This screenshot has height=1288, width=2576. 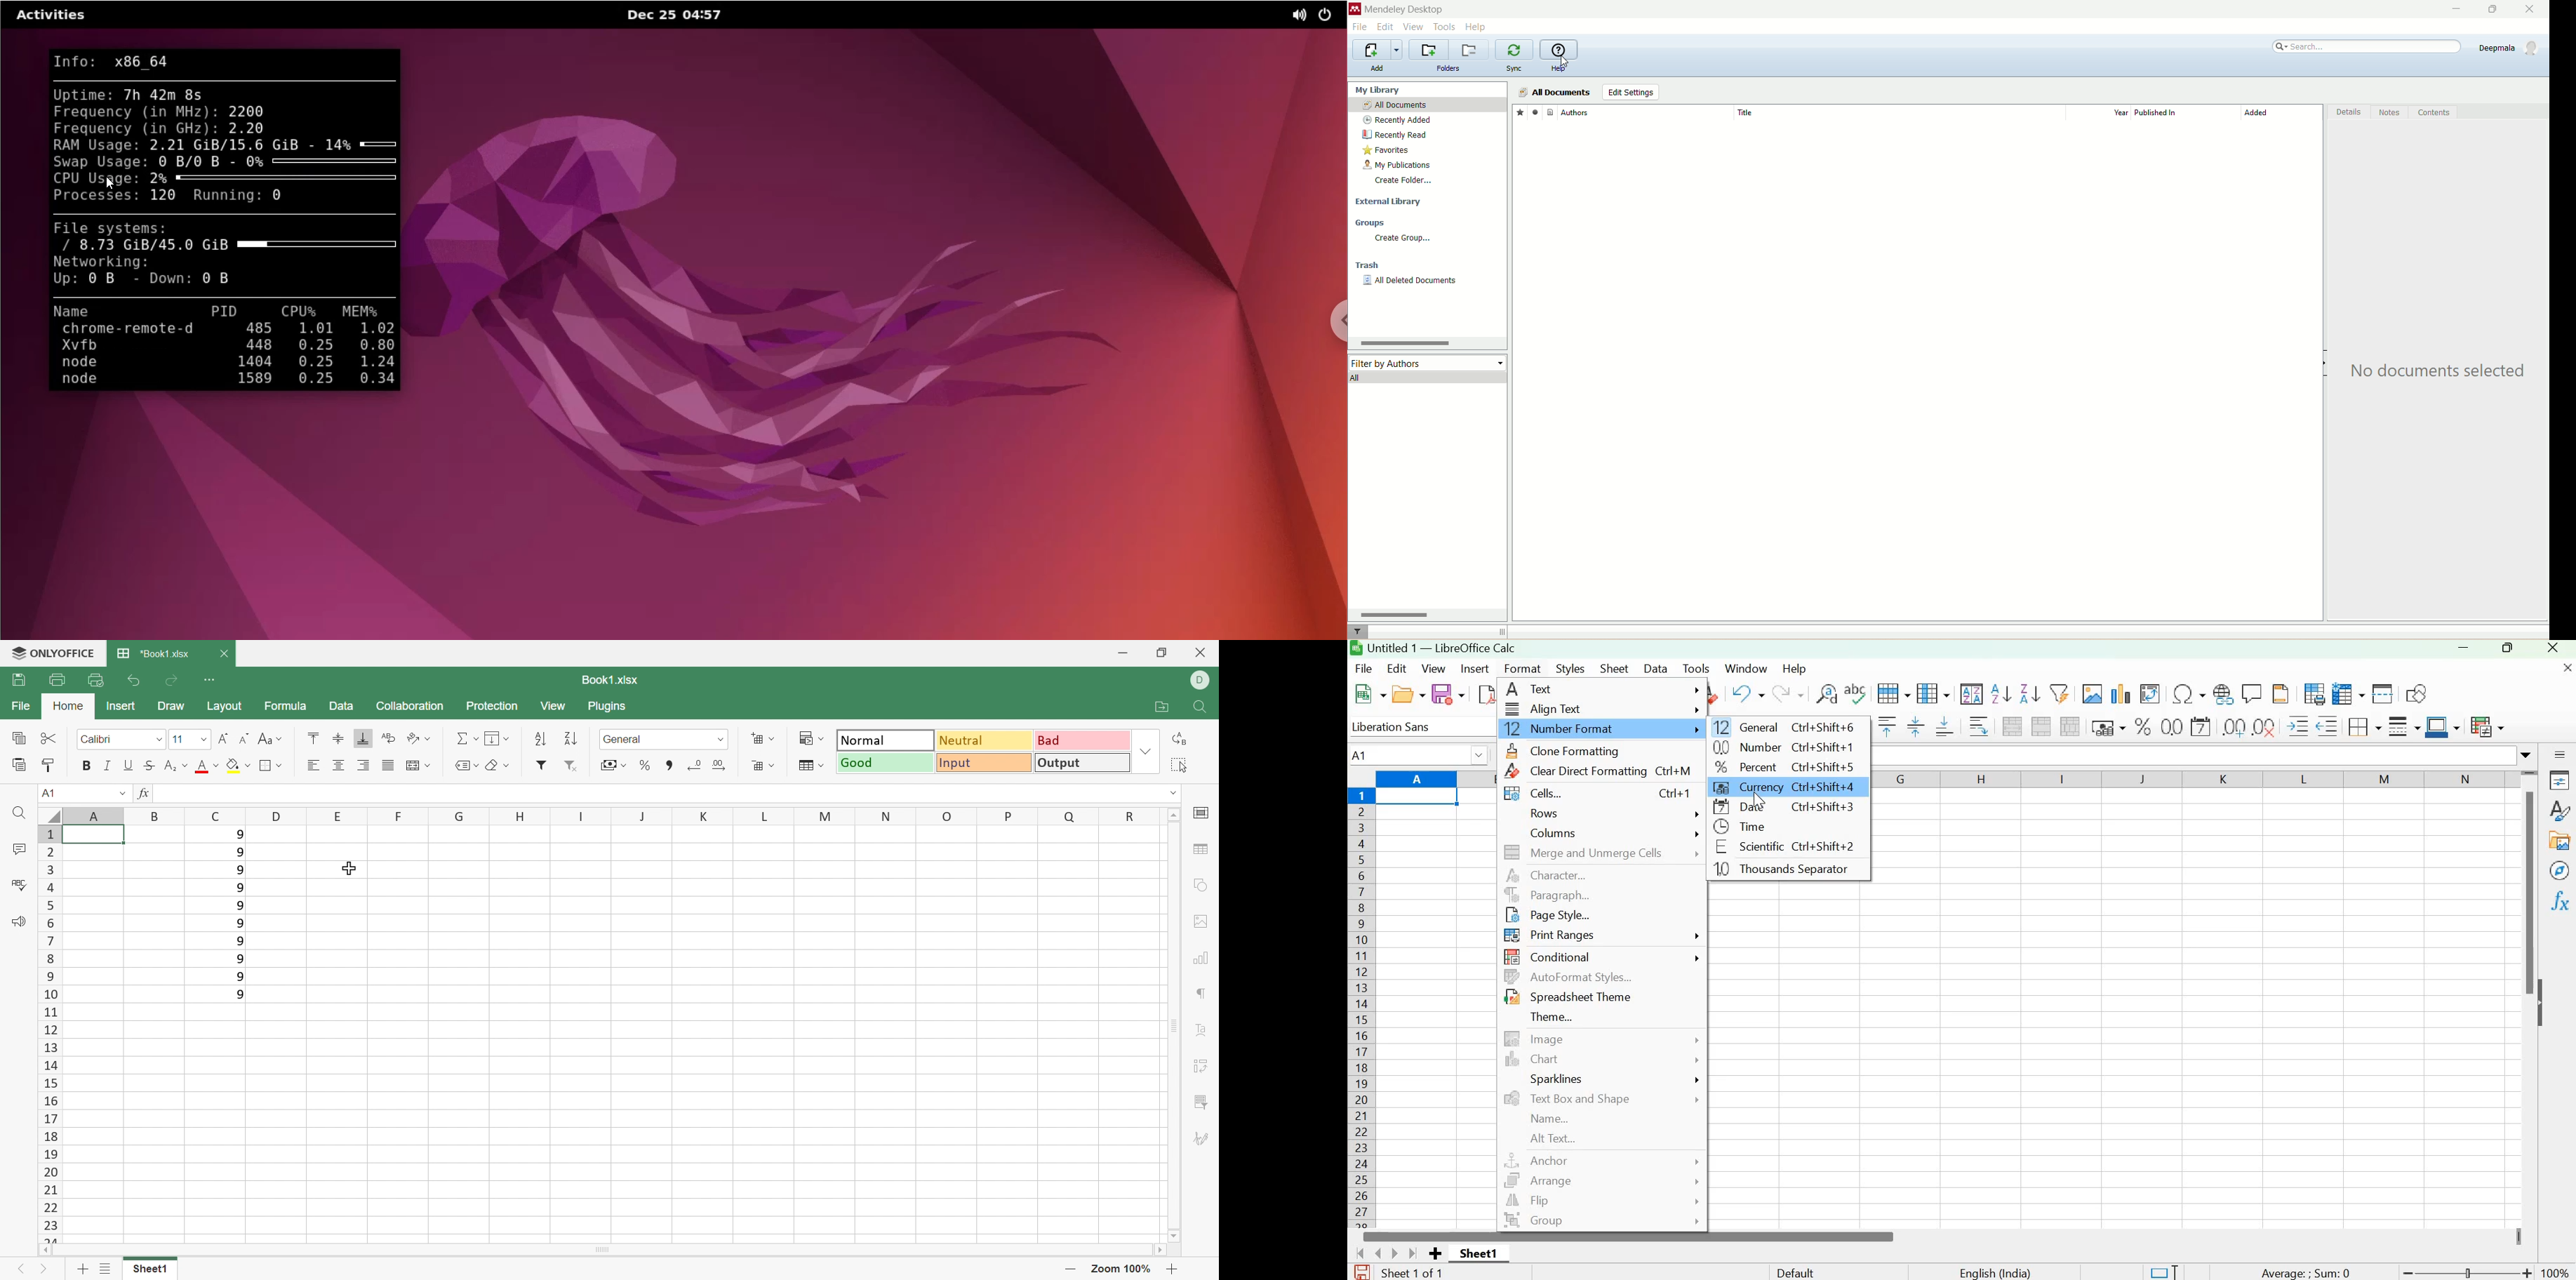 I want to click on Collaboration, so click(x=412, y=709).